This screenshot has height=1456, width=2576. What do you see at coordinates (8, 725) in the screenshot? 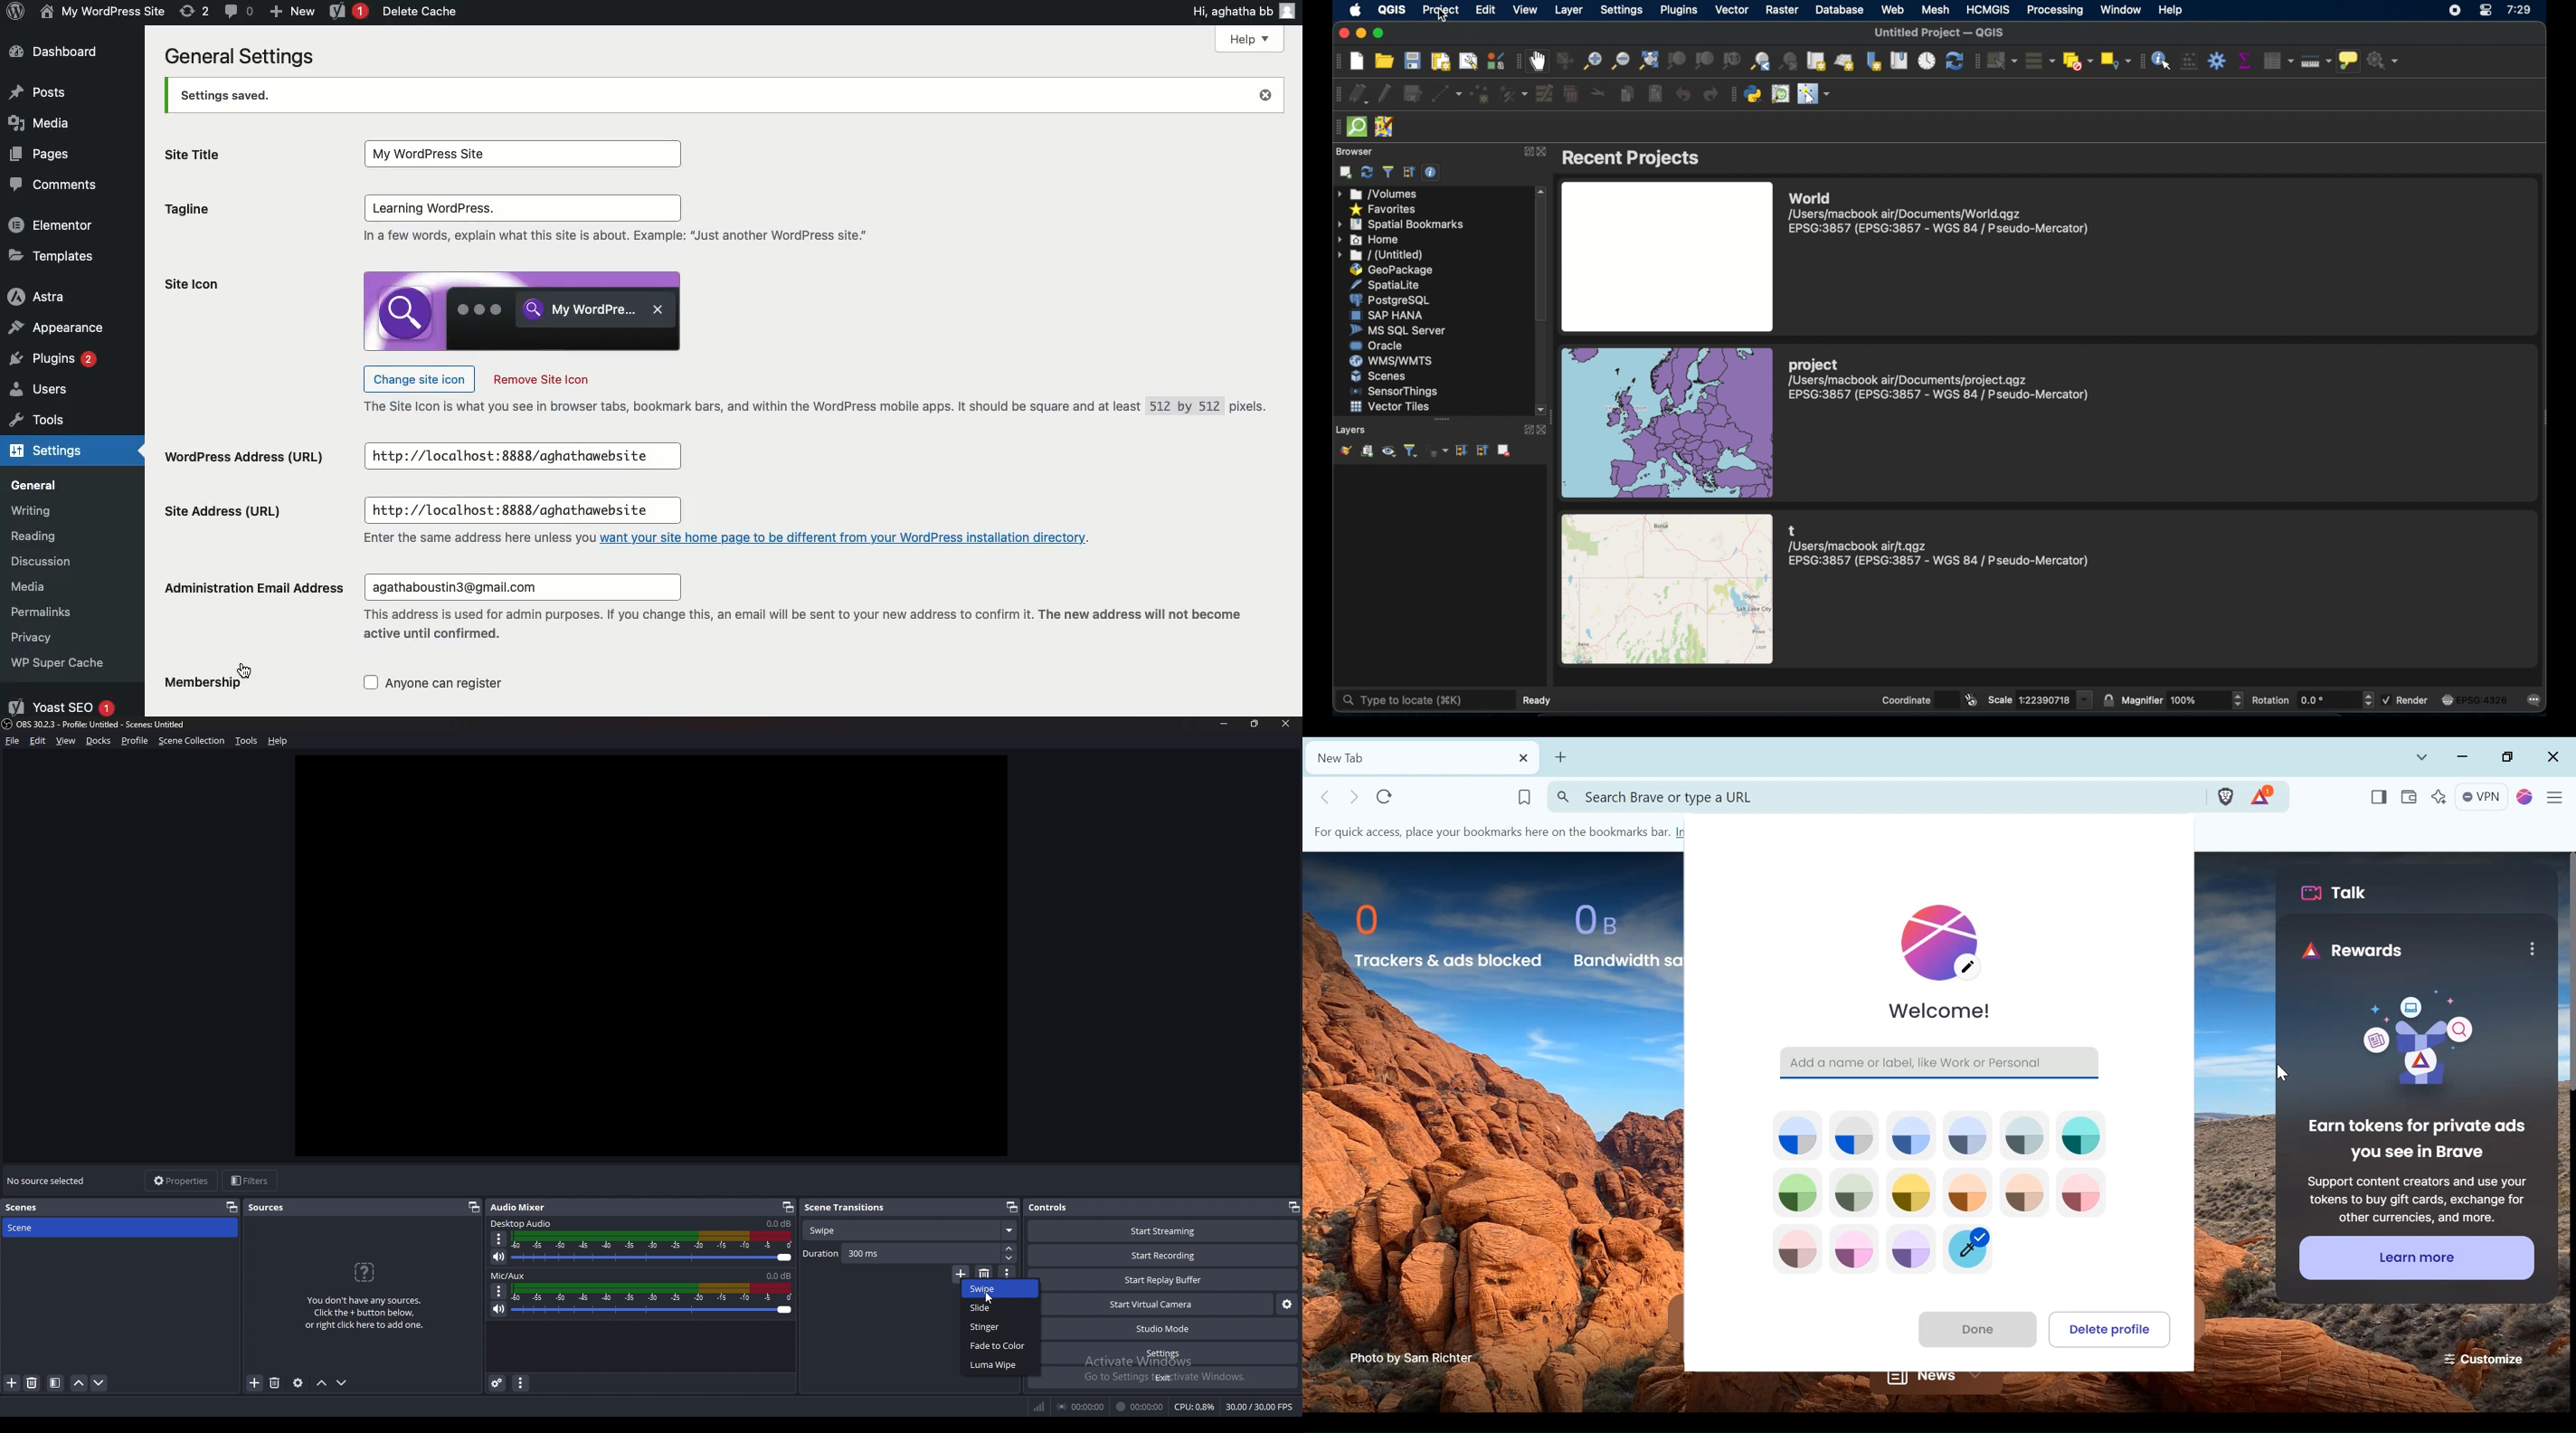
I see `obs logo` at bounding box center [8, 725].